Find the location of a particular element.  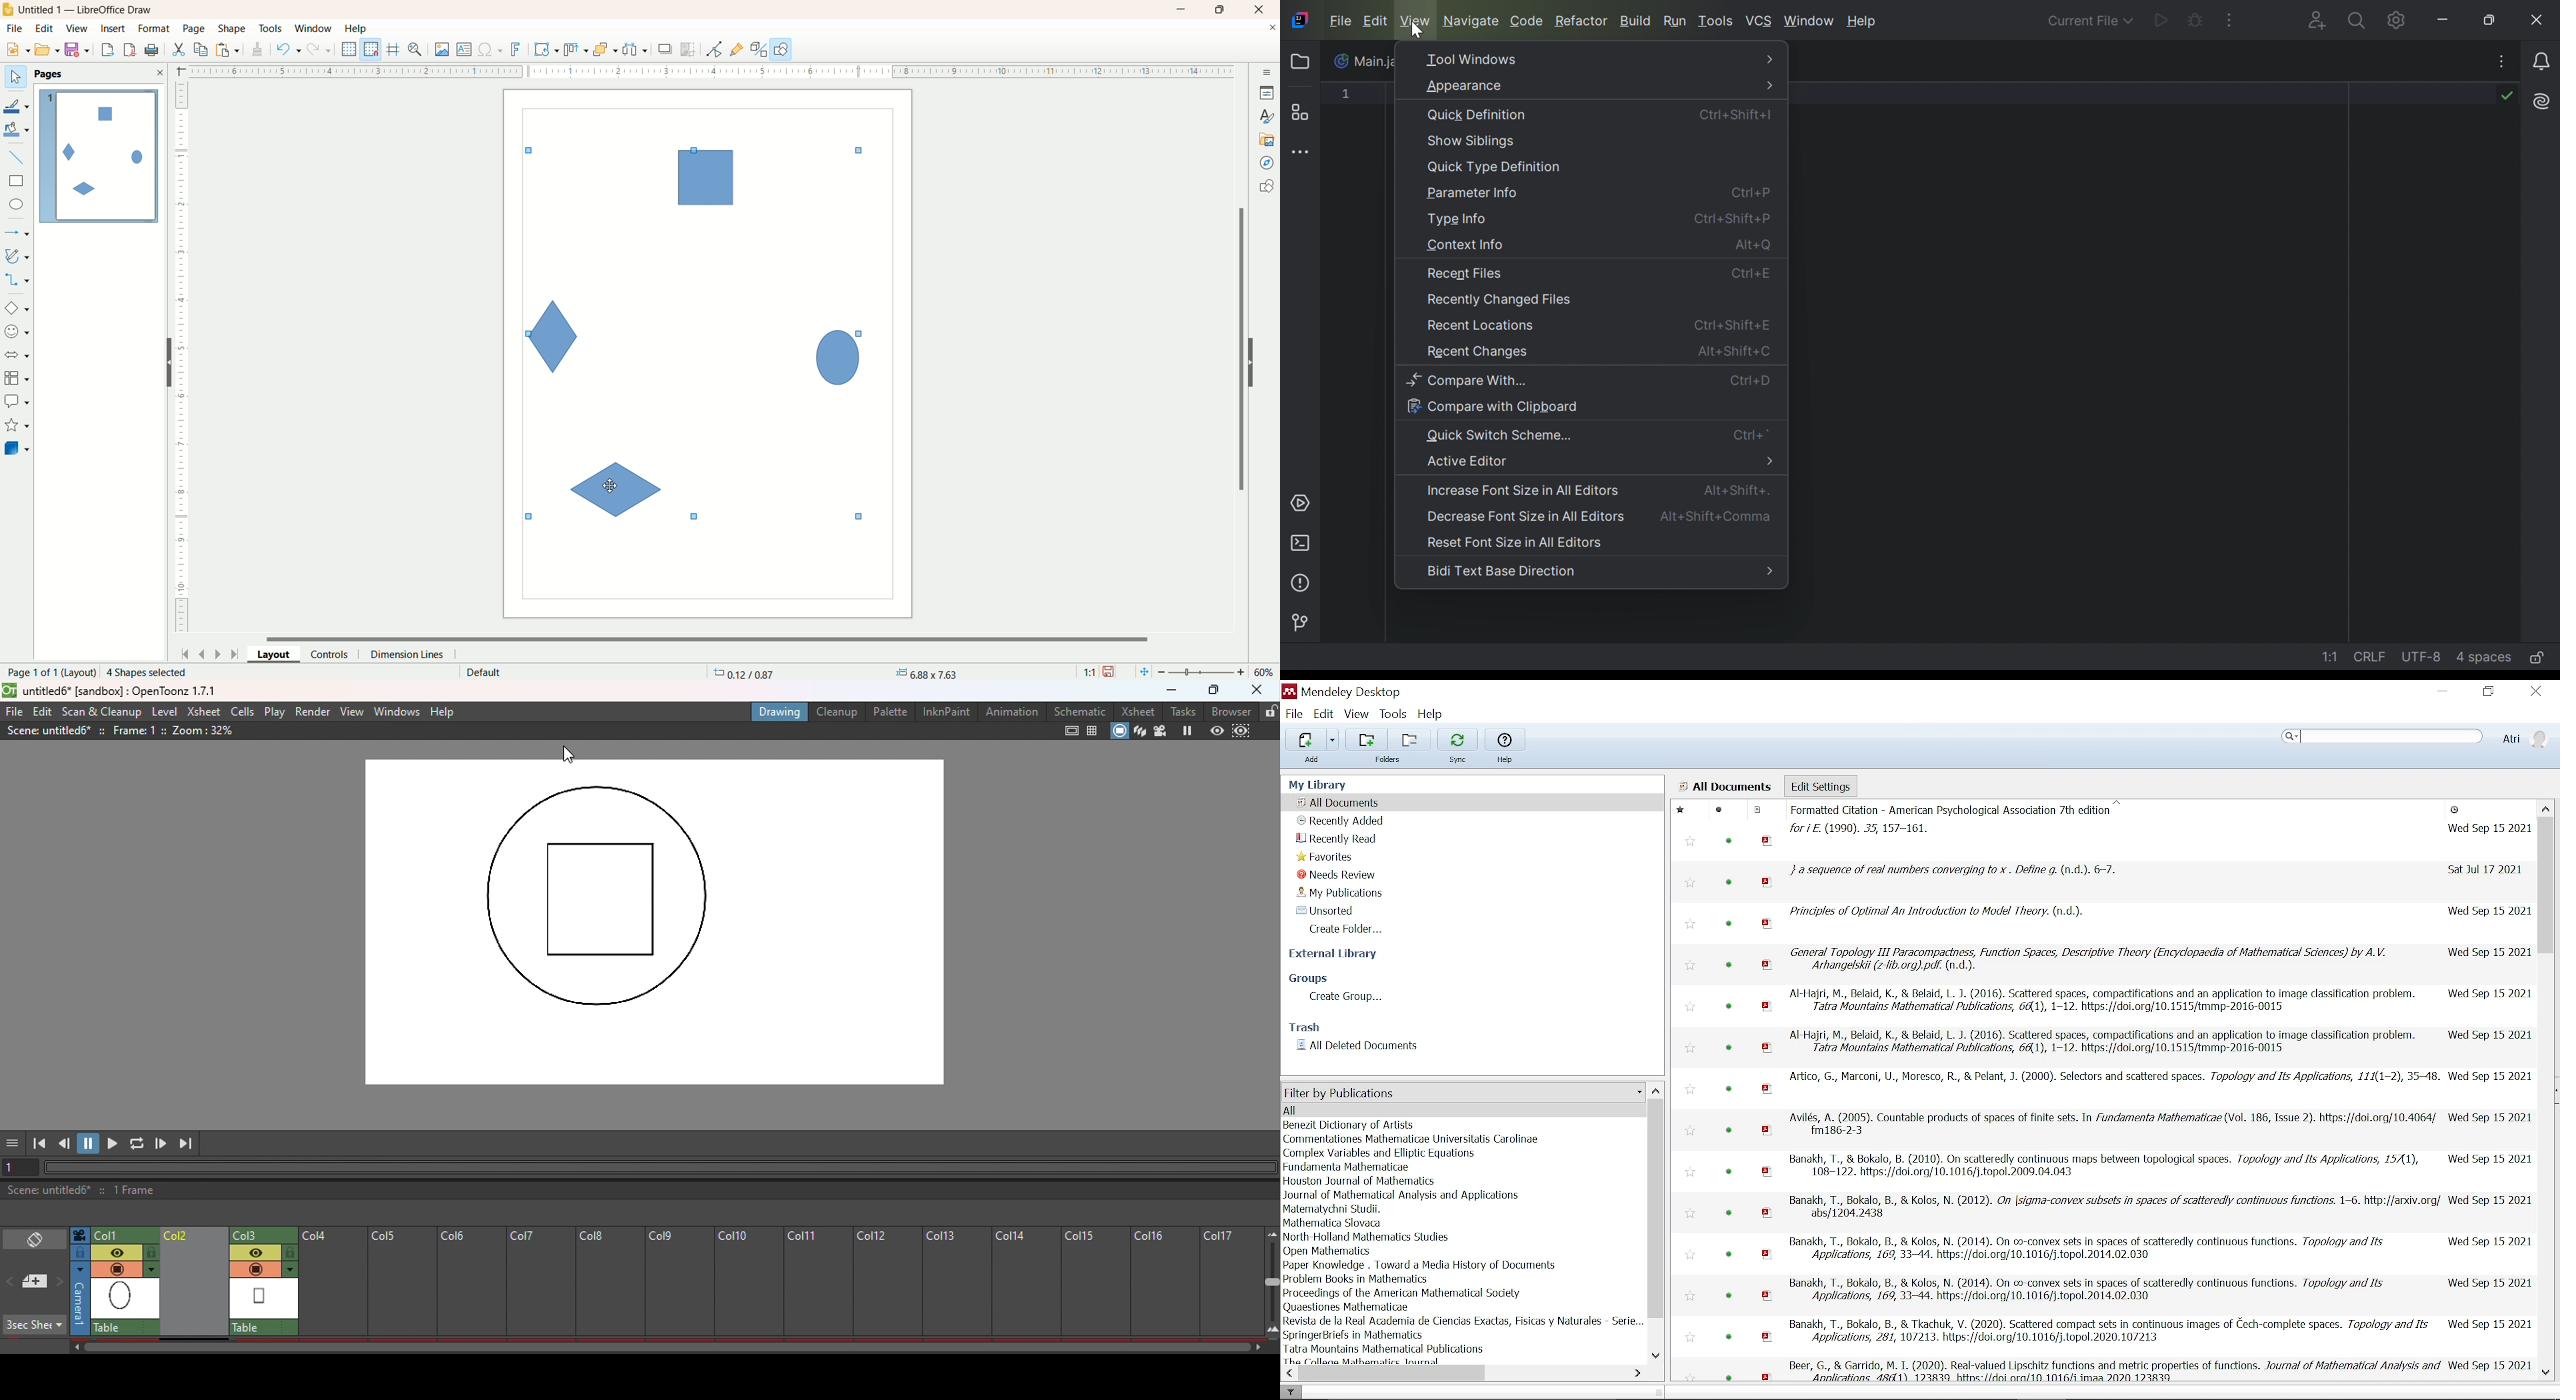

my library is located at coordinates (1329, 784).